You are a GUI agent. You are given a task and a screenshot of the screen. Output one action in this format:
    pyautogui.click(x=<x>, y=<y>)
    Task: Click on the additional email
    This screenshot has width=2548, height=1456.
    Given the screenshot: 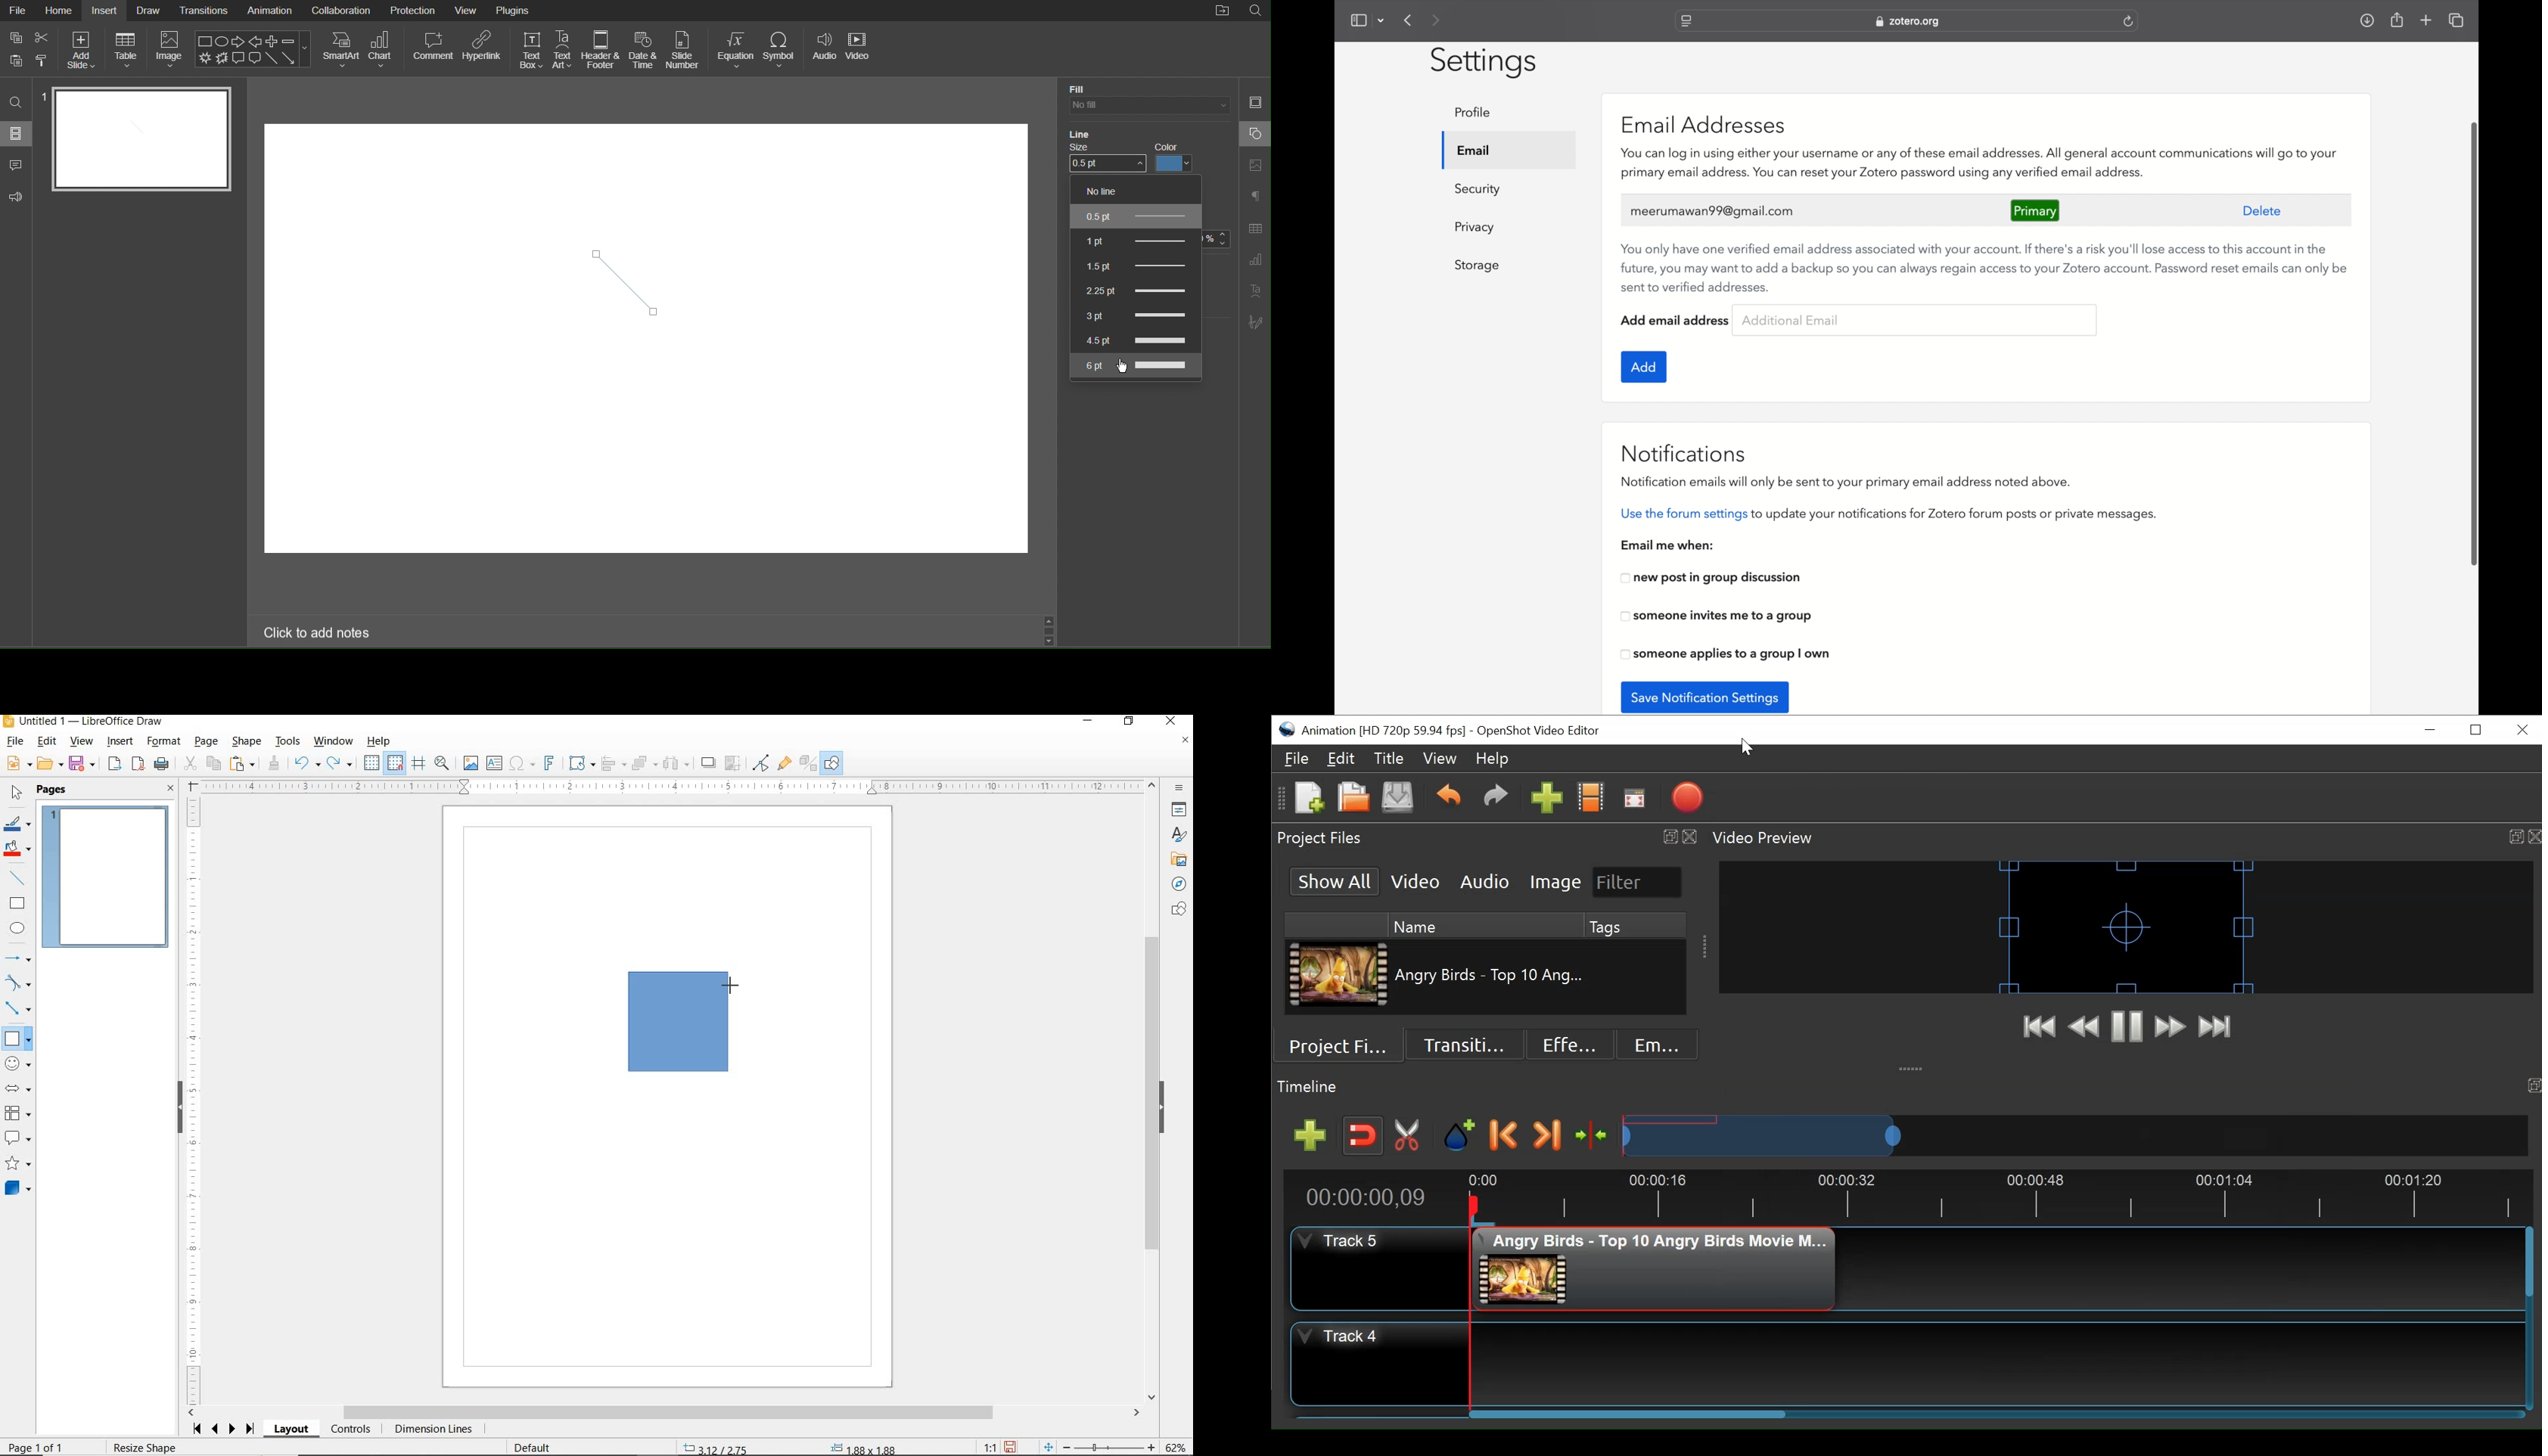 What is the action you would take?
    pyautogui.click(x=1791, y=320)
    